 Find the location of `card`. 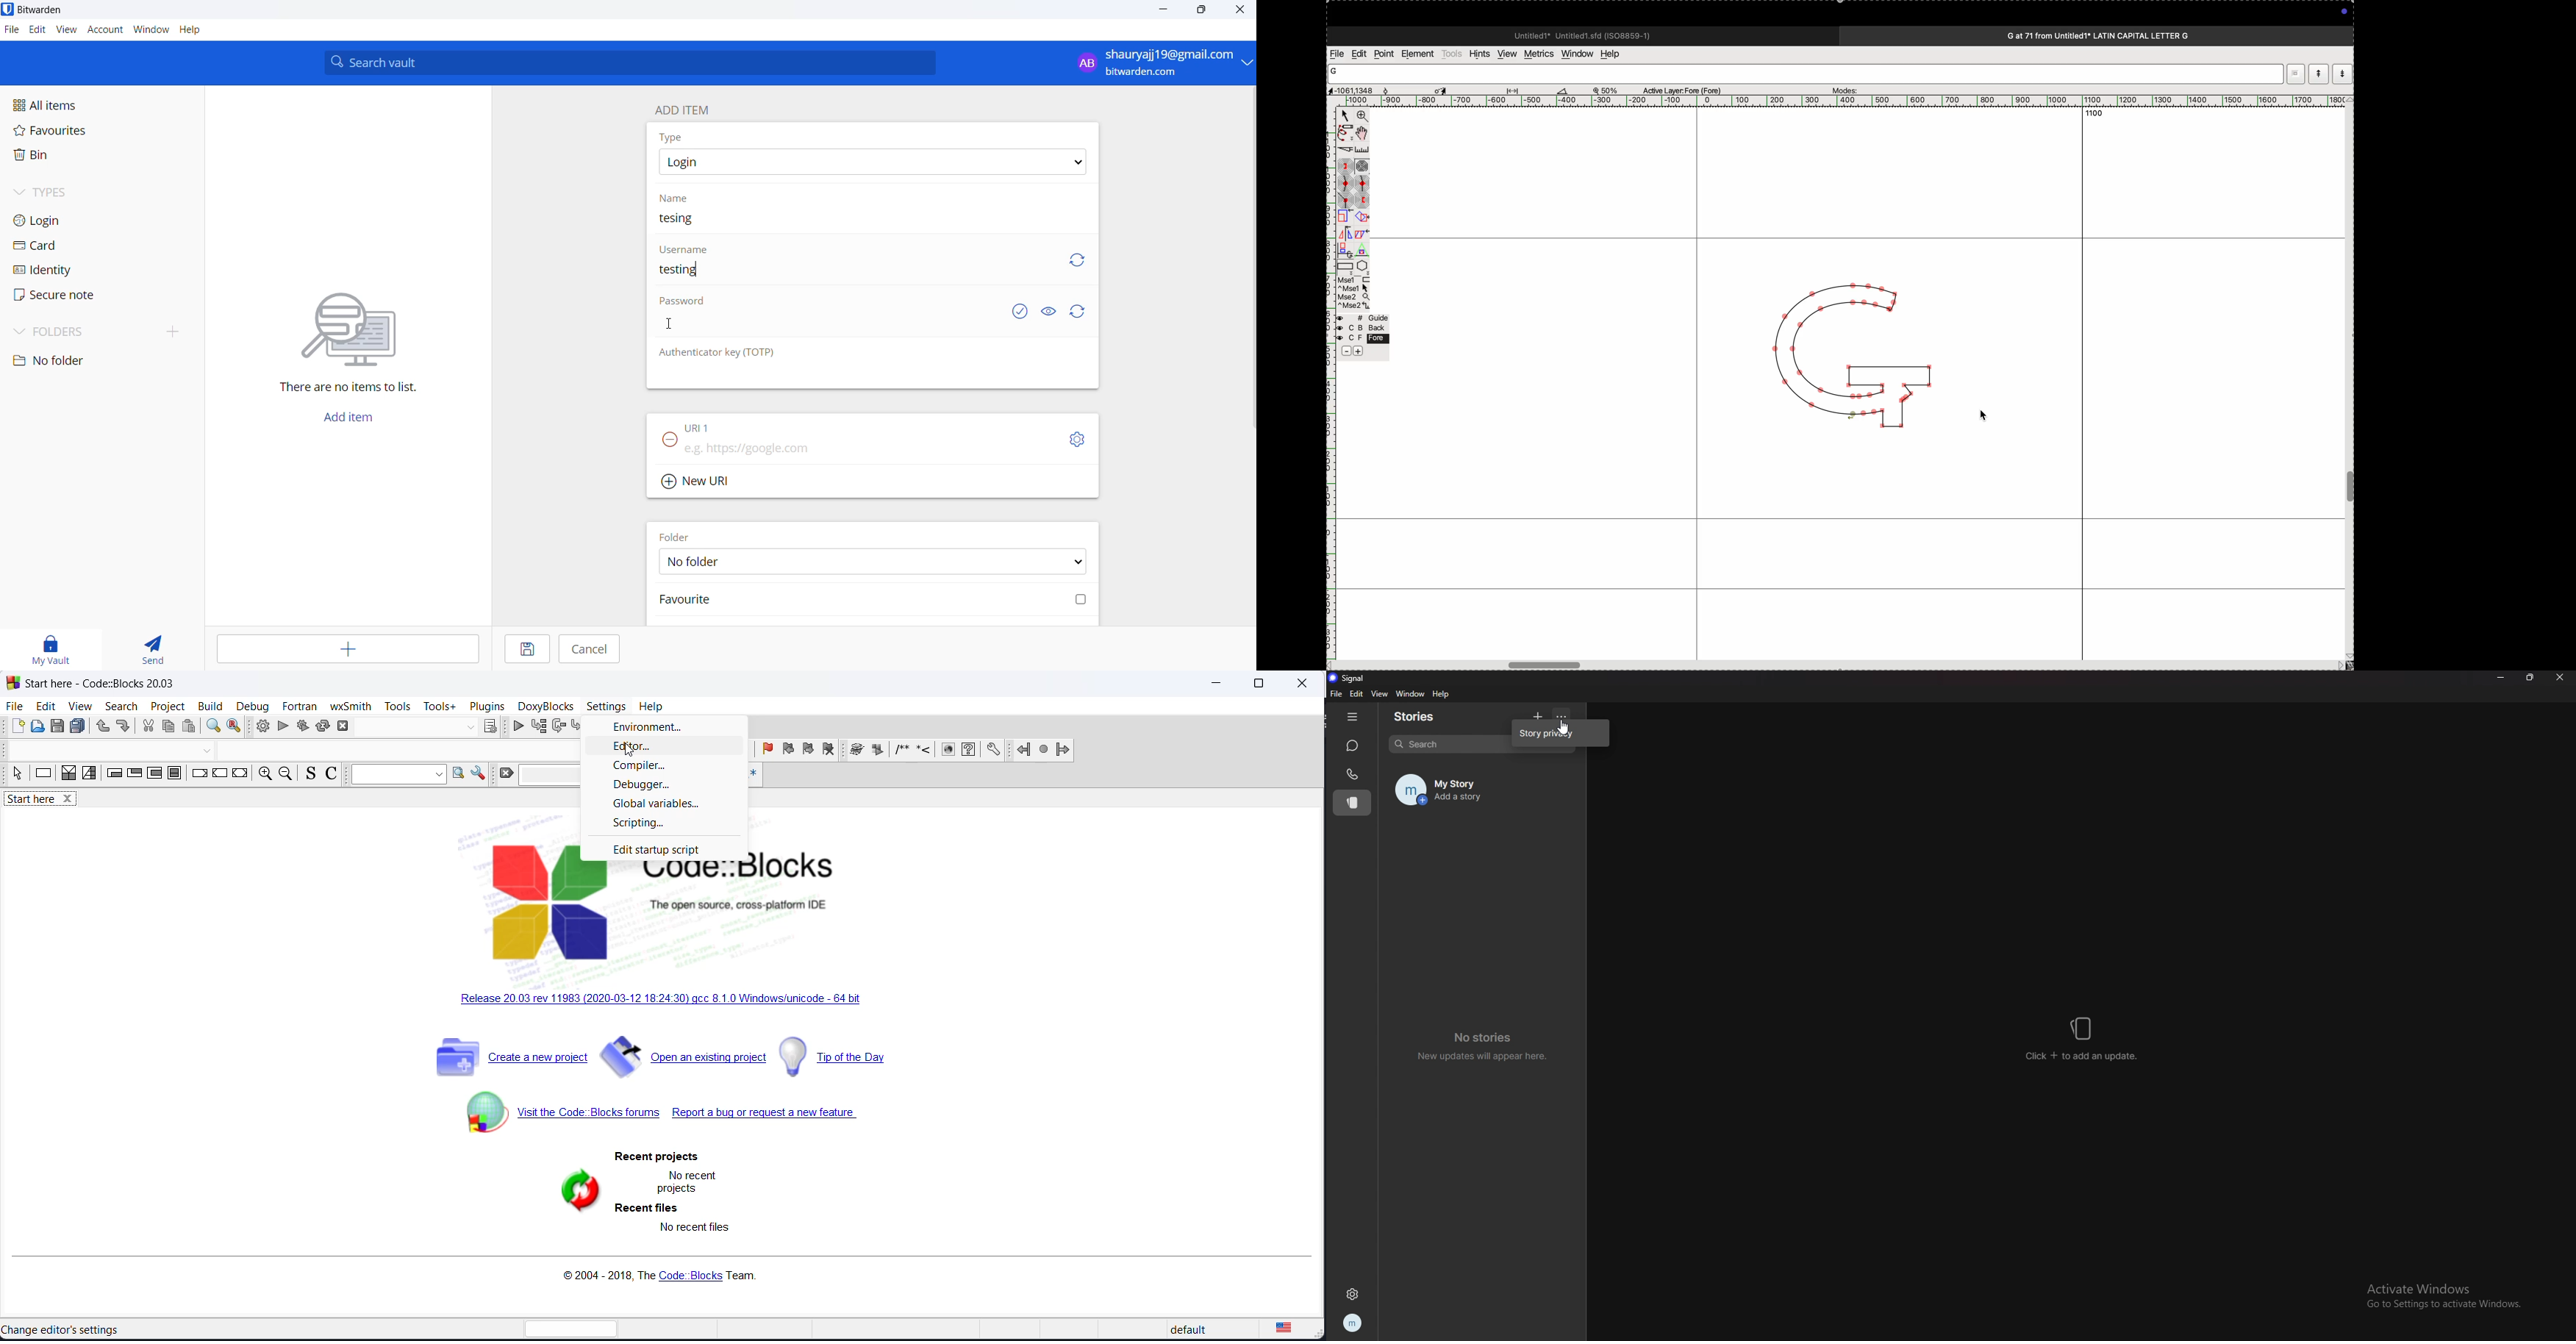

card is located at coordinates (74, 246).